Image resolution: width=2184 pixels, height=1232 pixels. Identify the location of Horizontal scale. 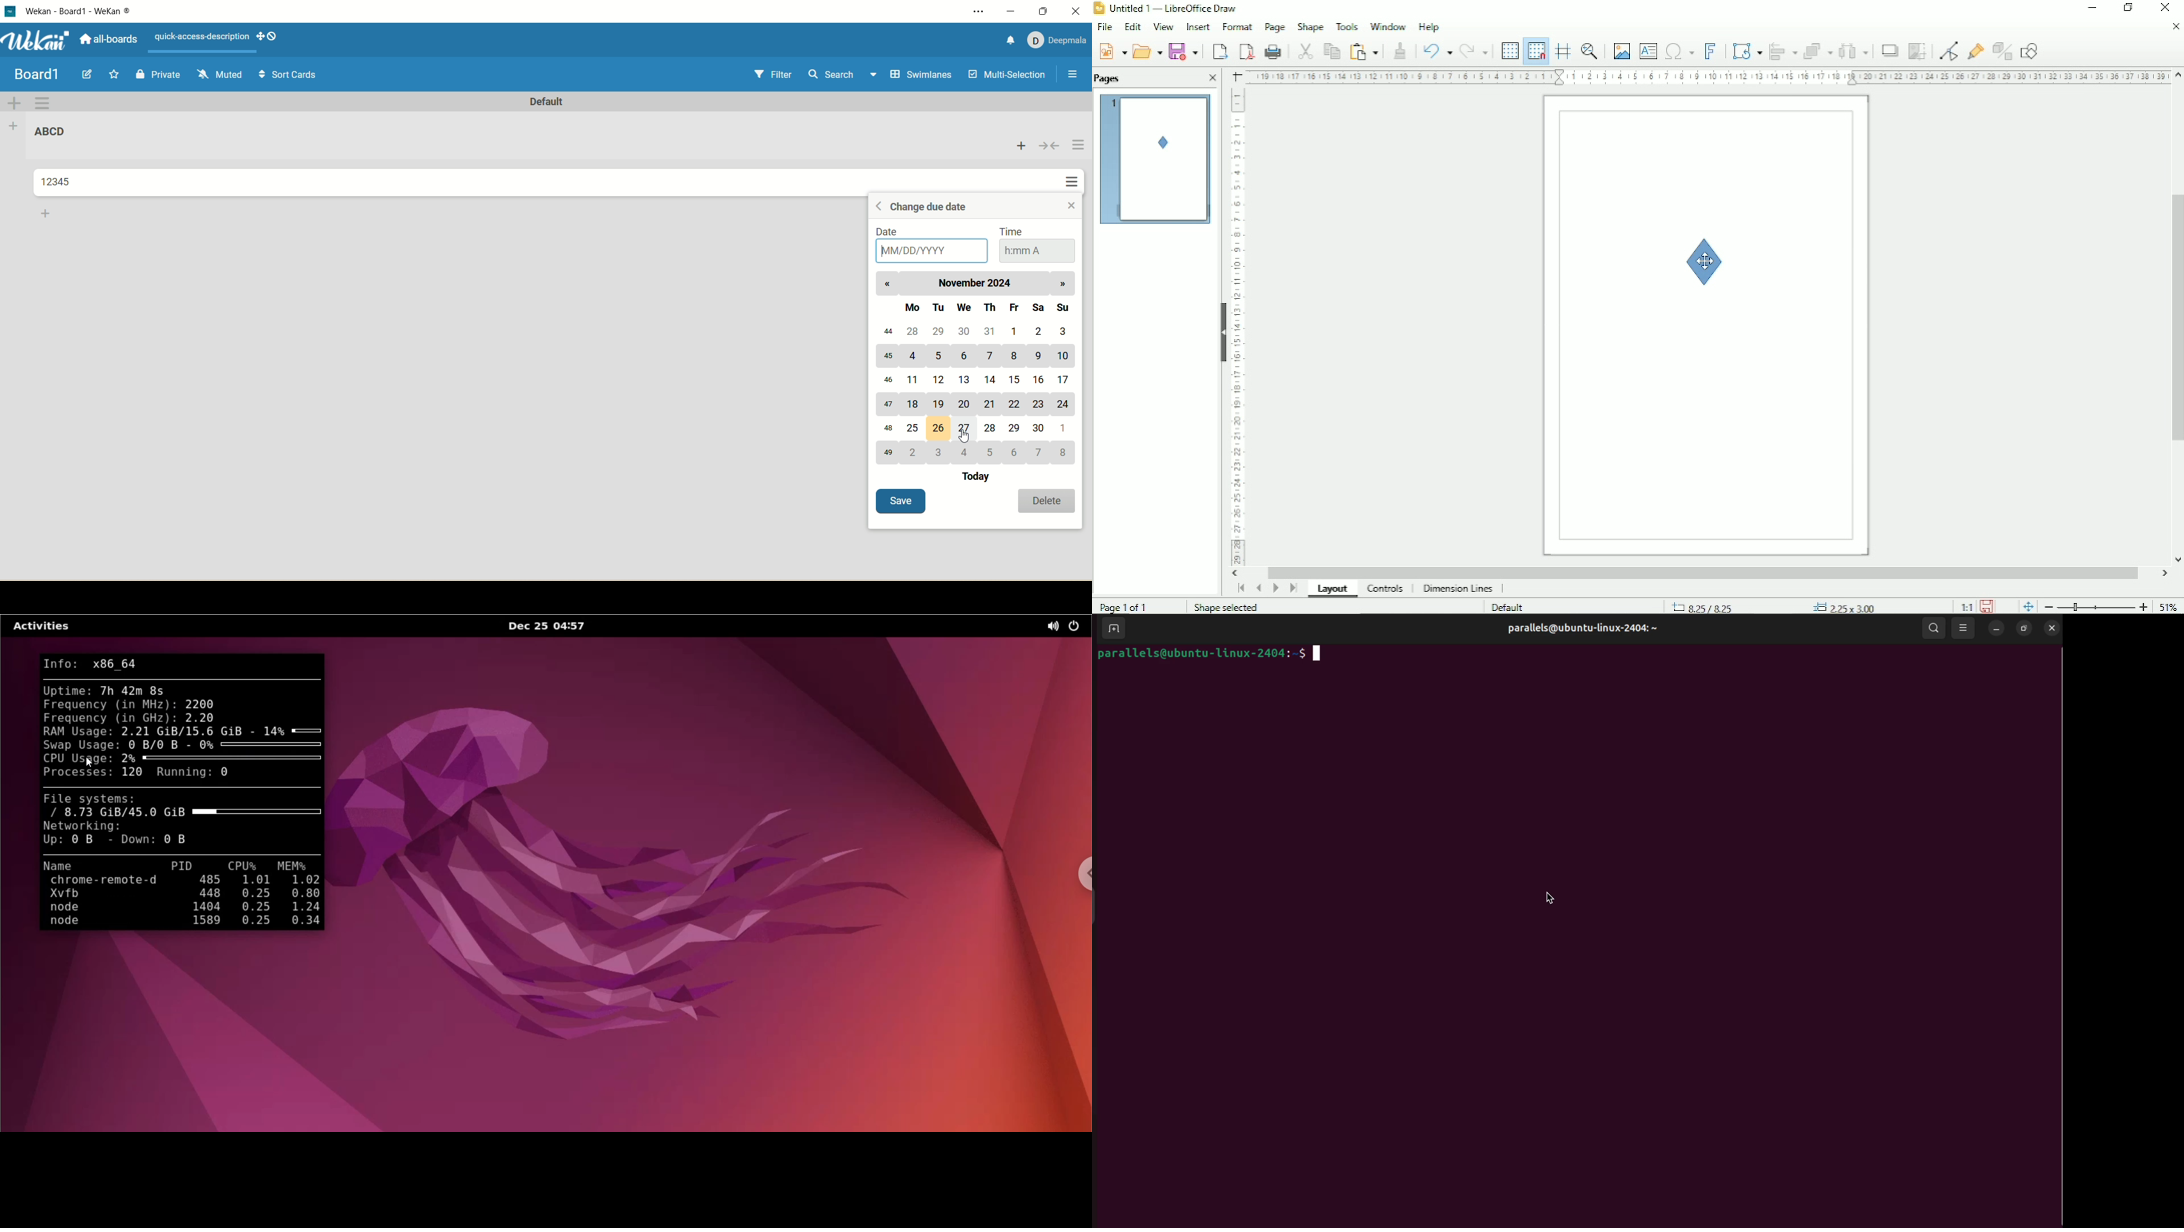
(1704, 78).